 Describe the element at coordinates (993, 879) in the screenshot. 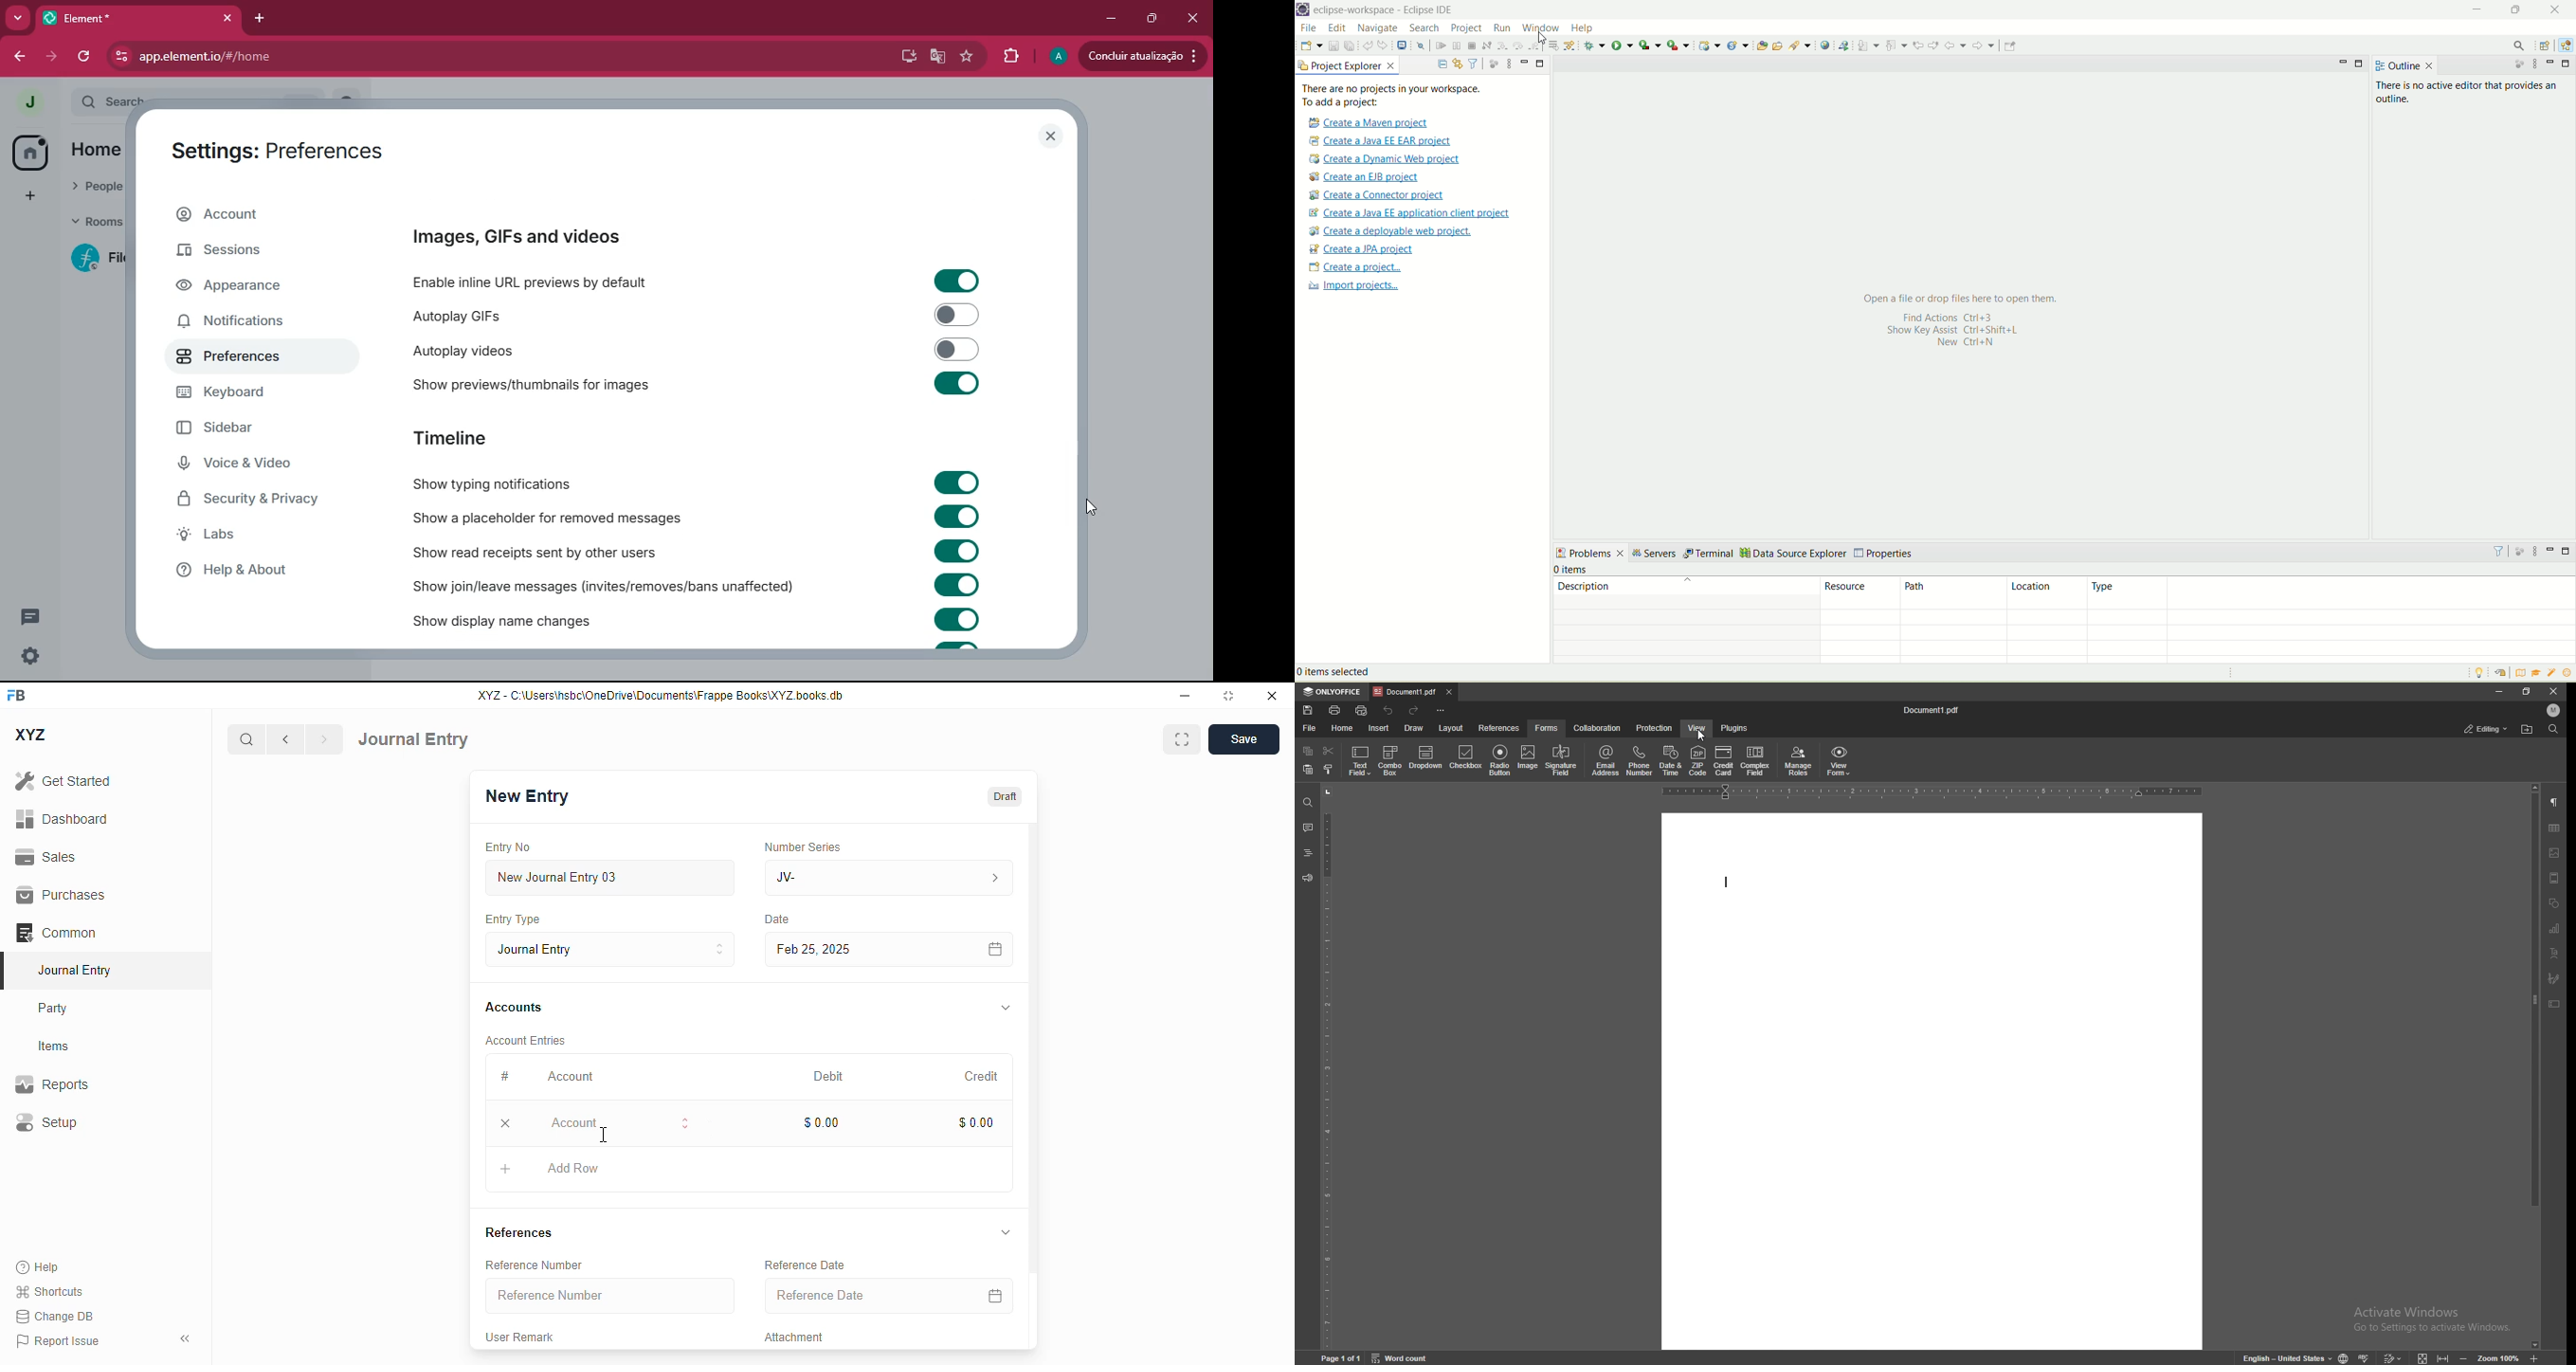

I see `number series information` at that location.